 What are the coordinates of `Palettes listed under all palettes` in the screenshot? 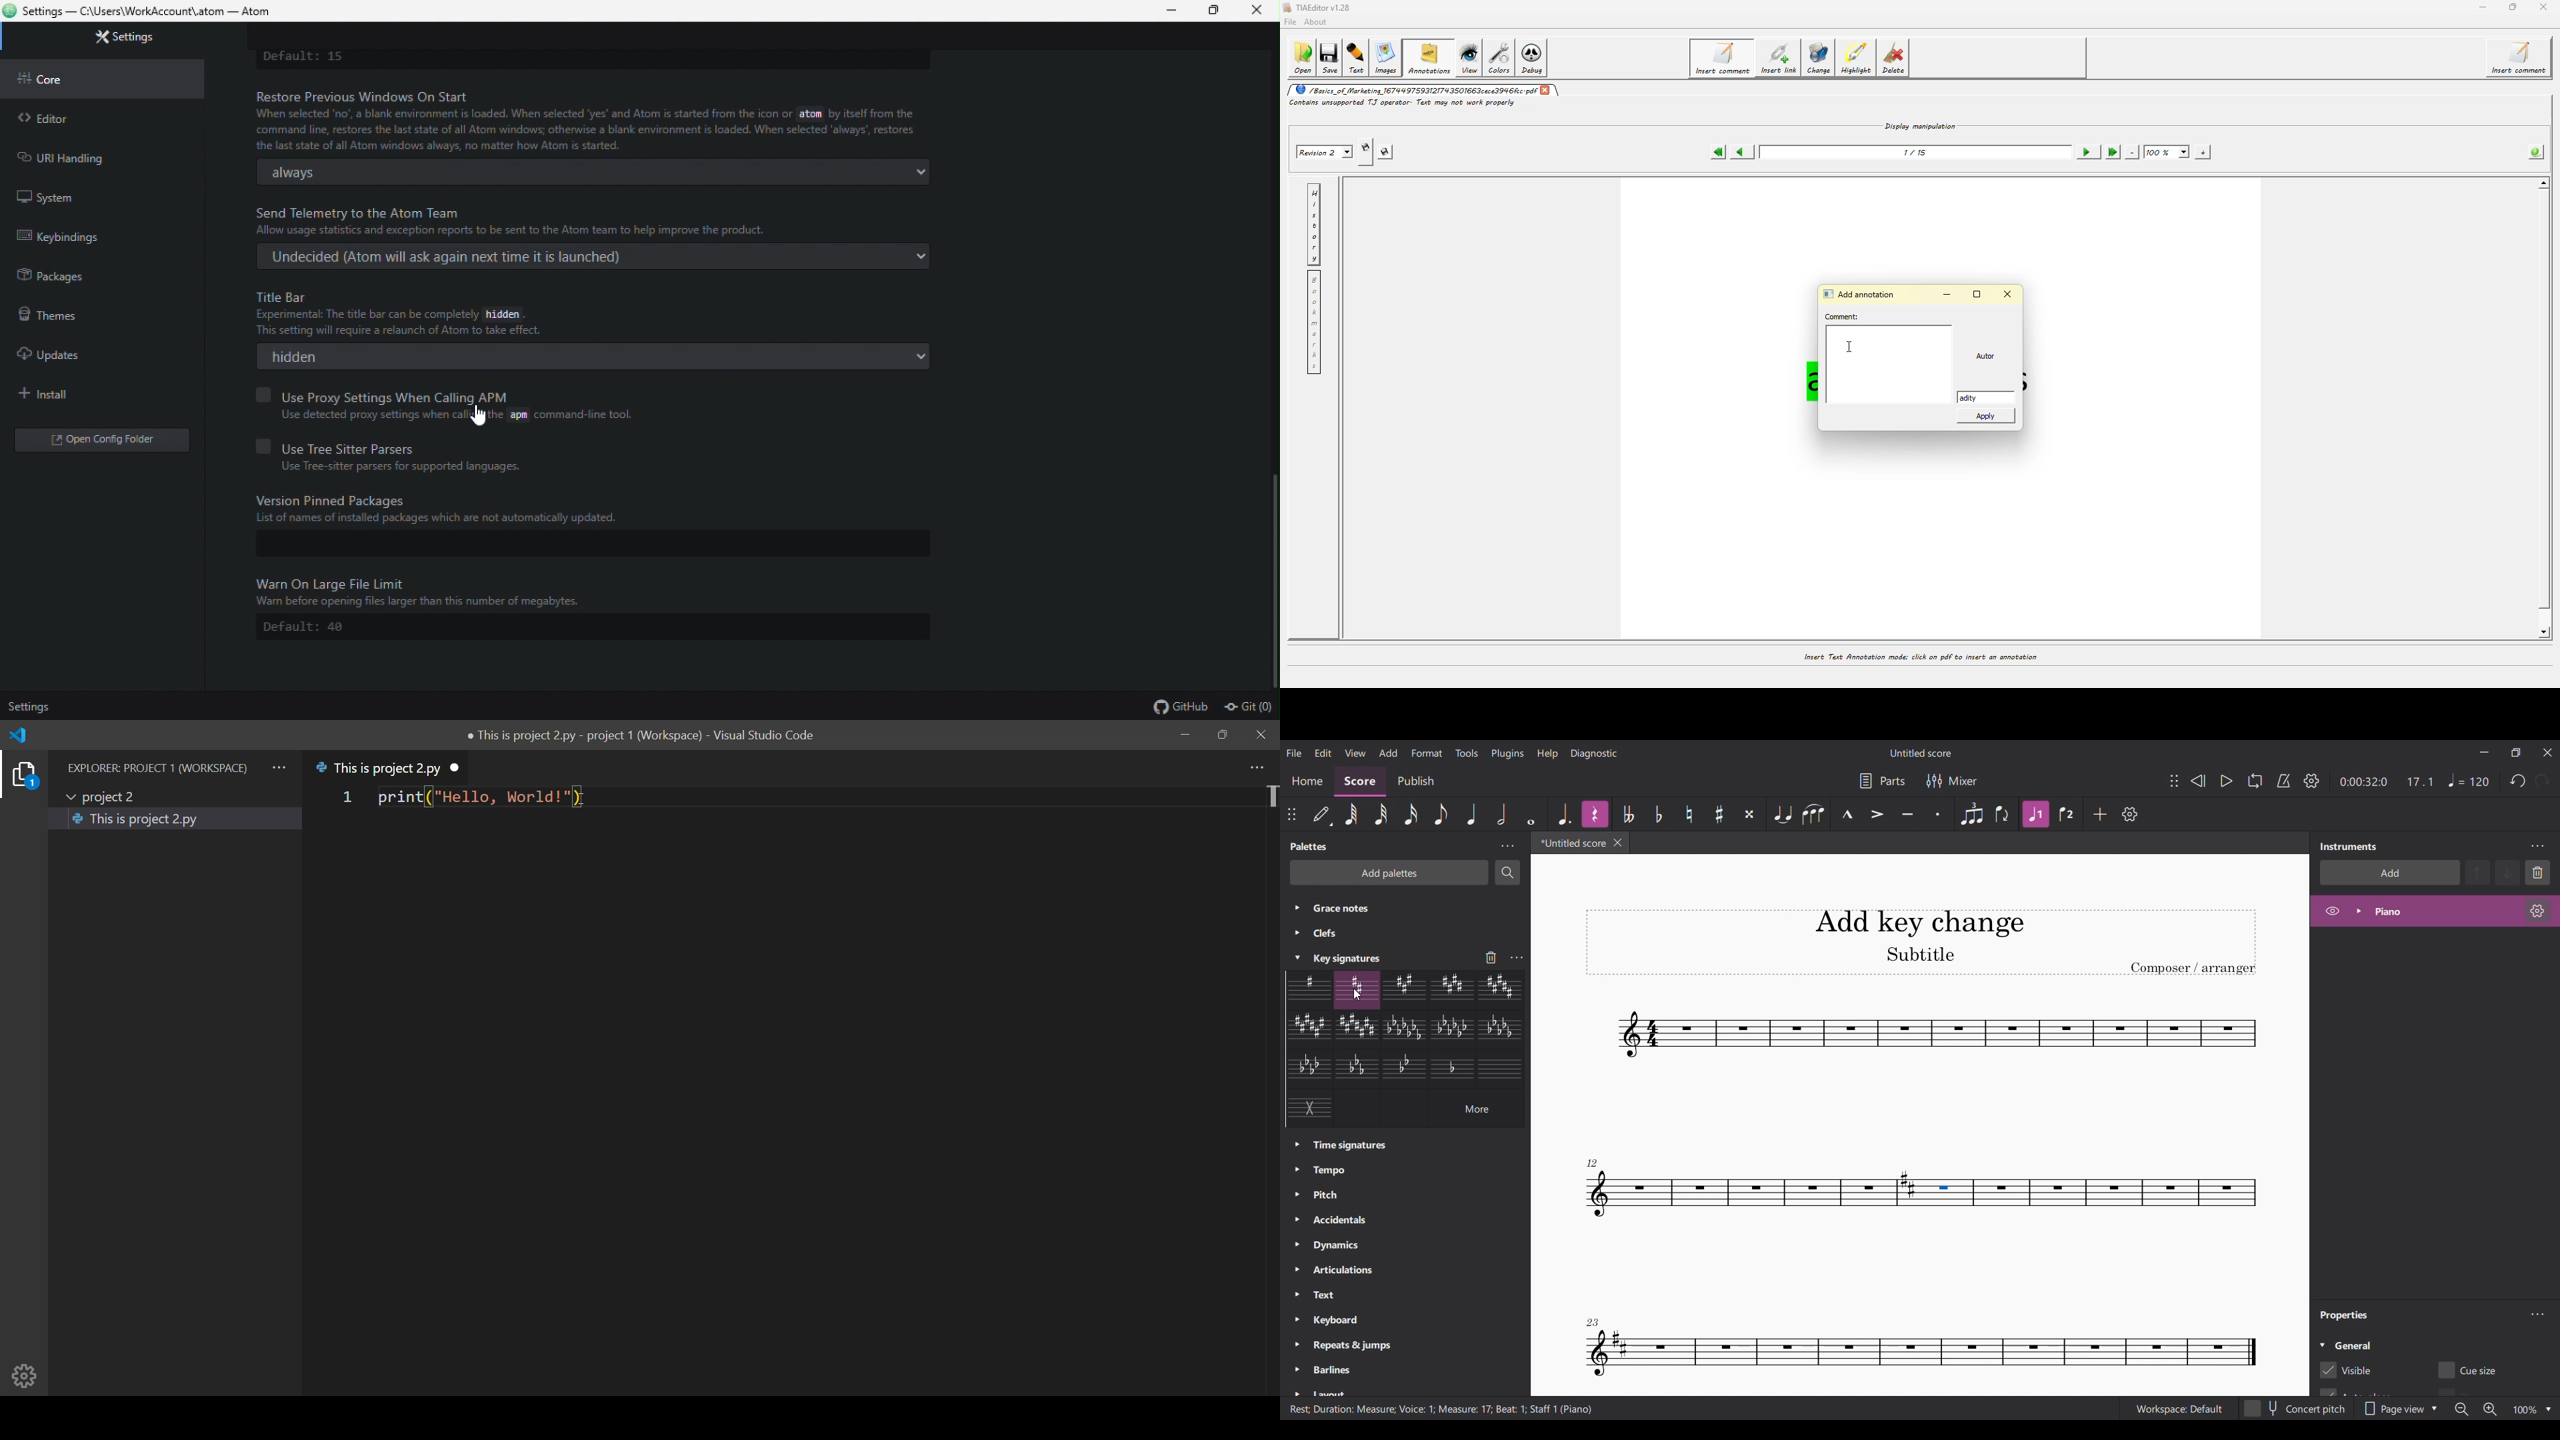 It's located at (1387, 931).